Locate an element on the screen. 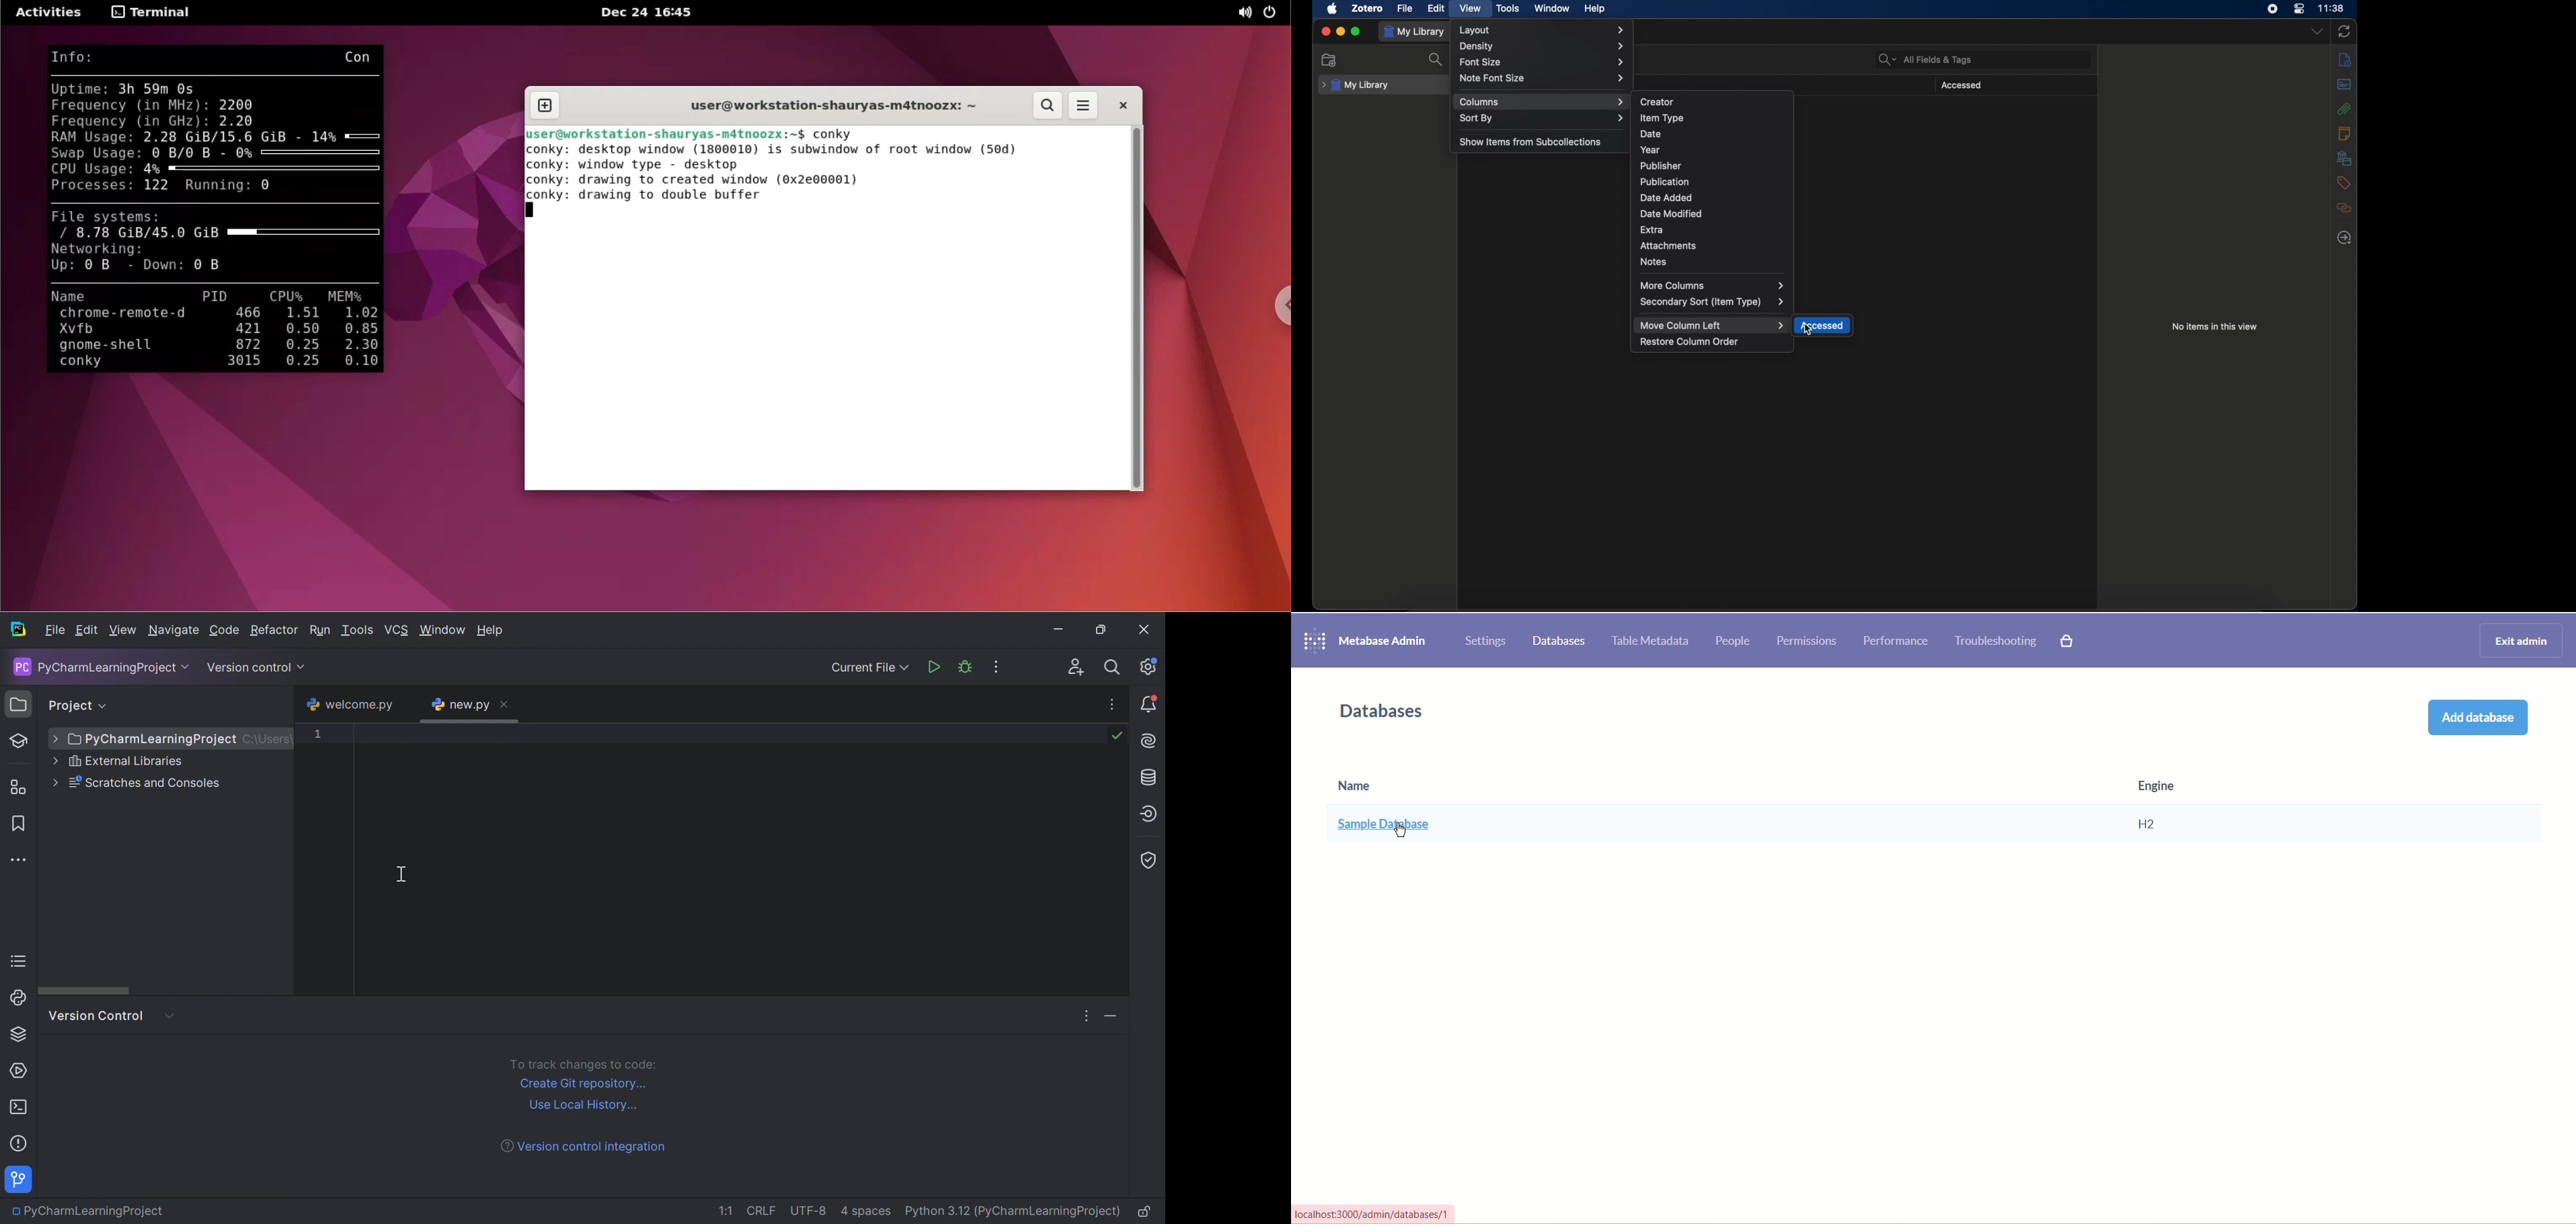 This screenshot has width=2576, height=1232. libraries is located at coordinates (2344, 158).